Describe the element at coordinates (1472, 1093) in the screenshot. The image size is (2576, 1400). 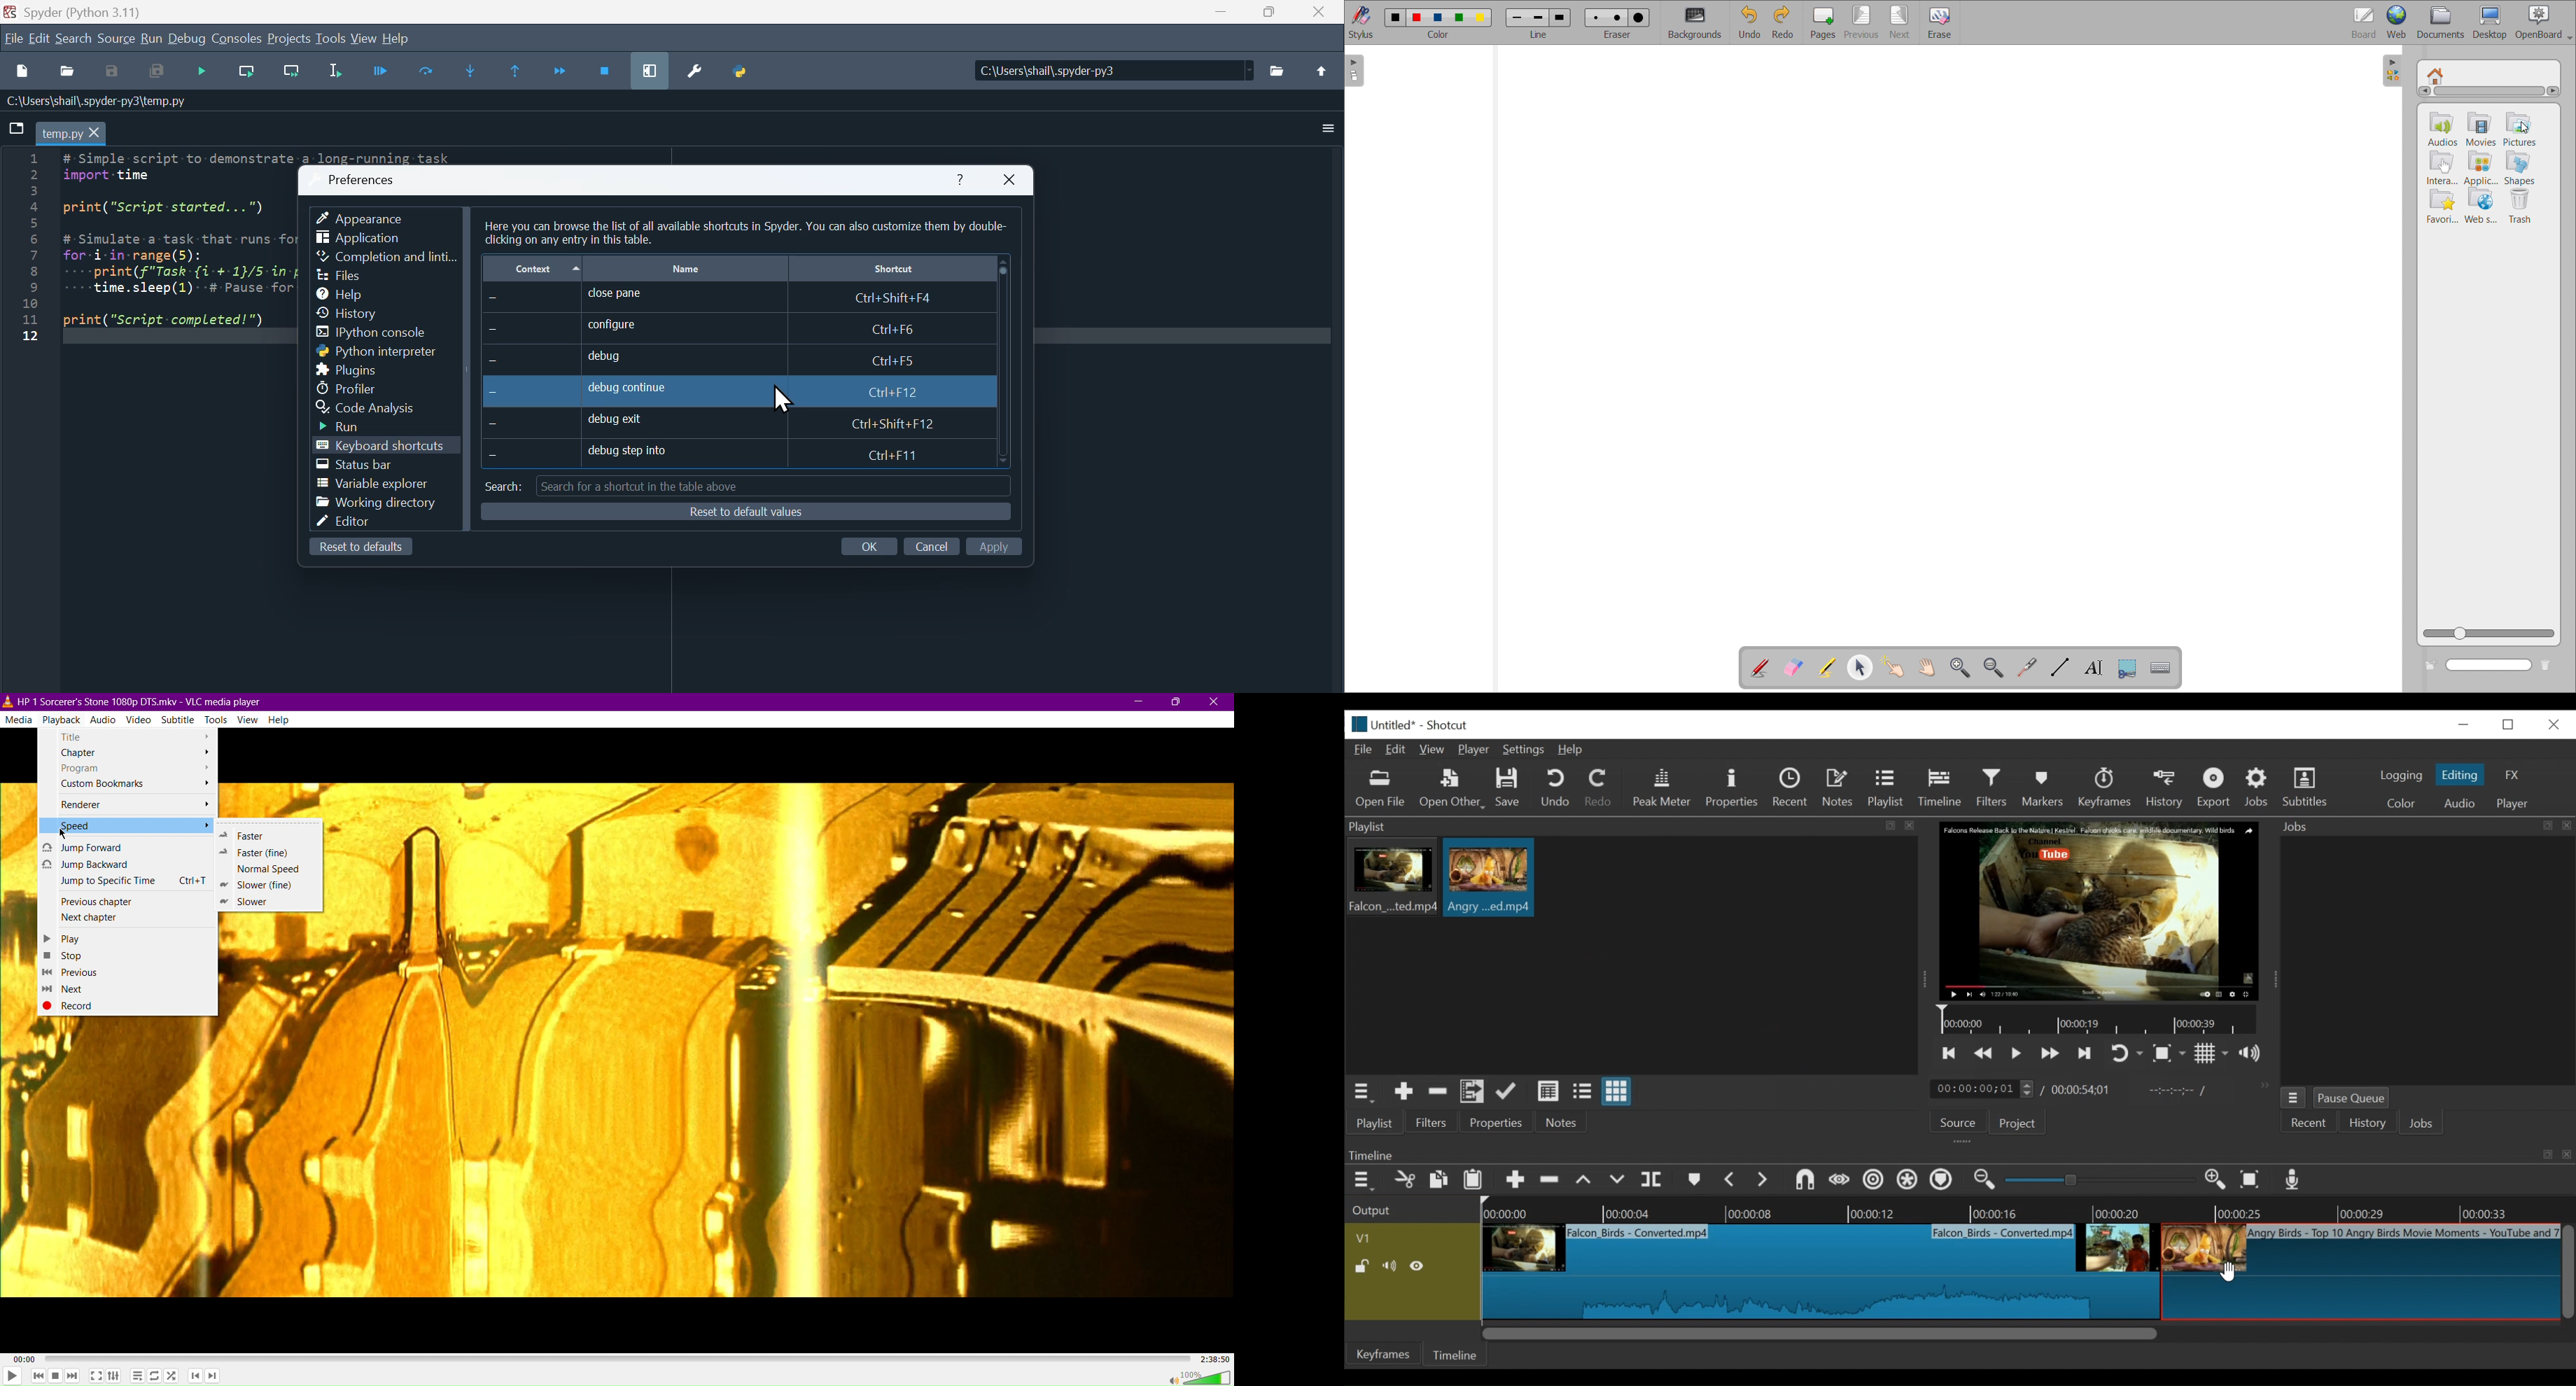
I see `Add files to playlist` at that location.